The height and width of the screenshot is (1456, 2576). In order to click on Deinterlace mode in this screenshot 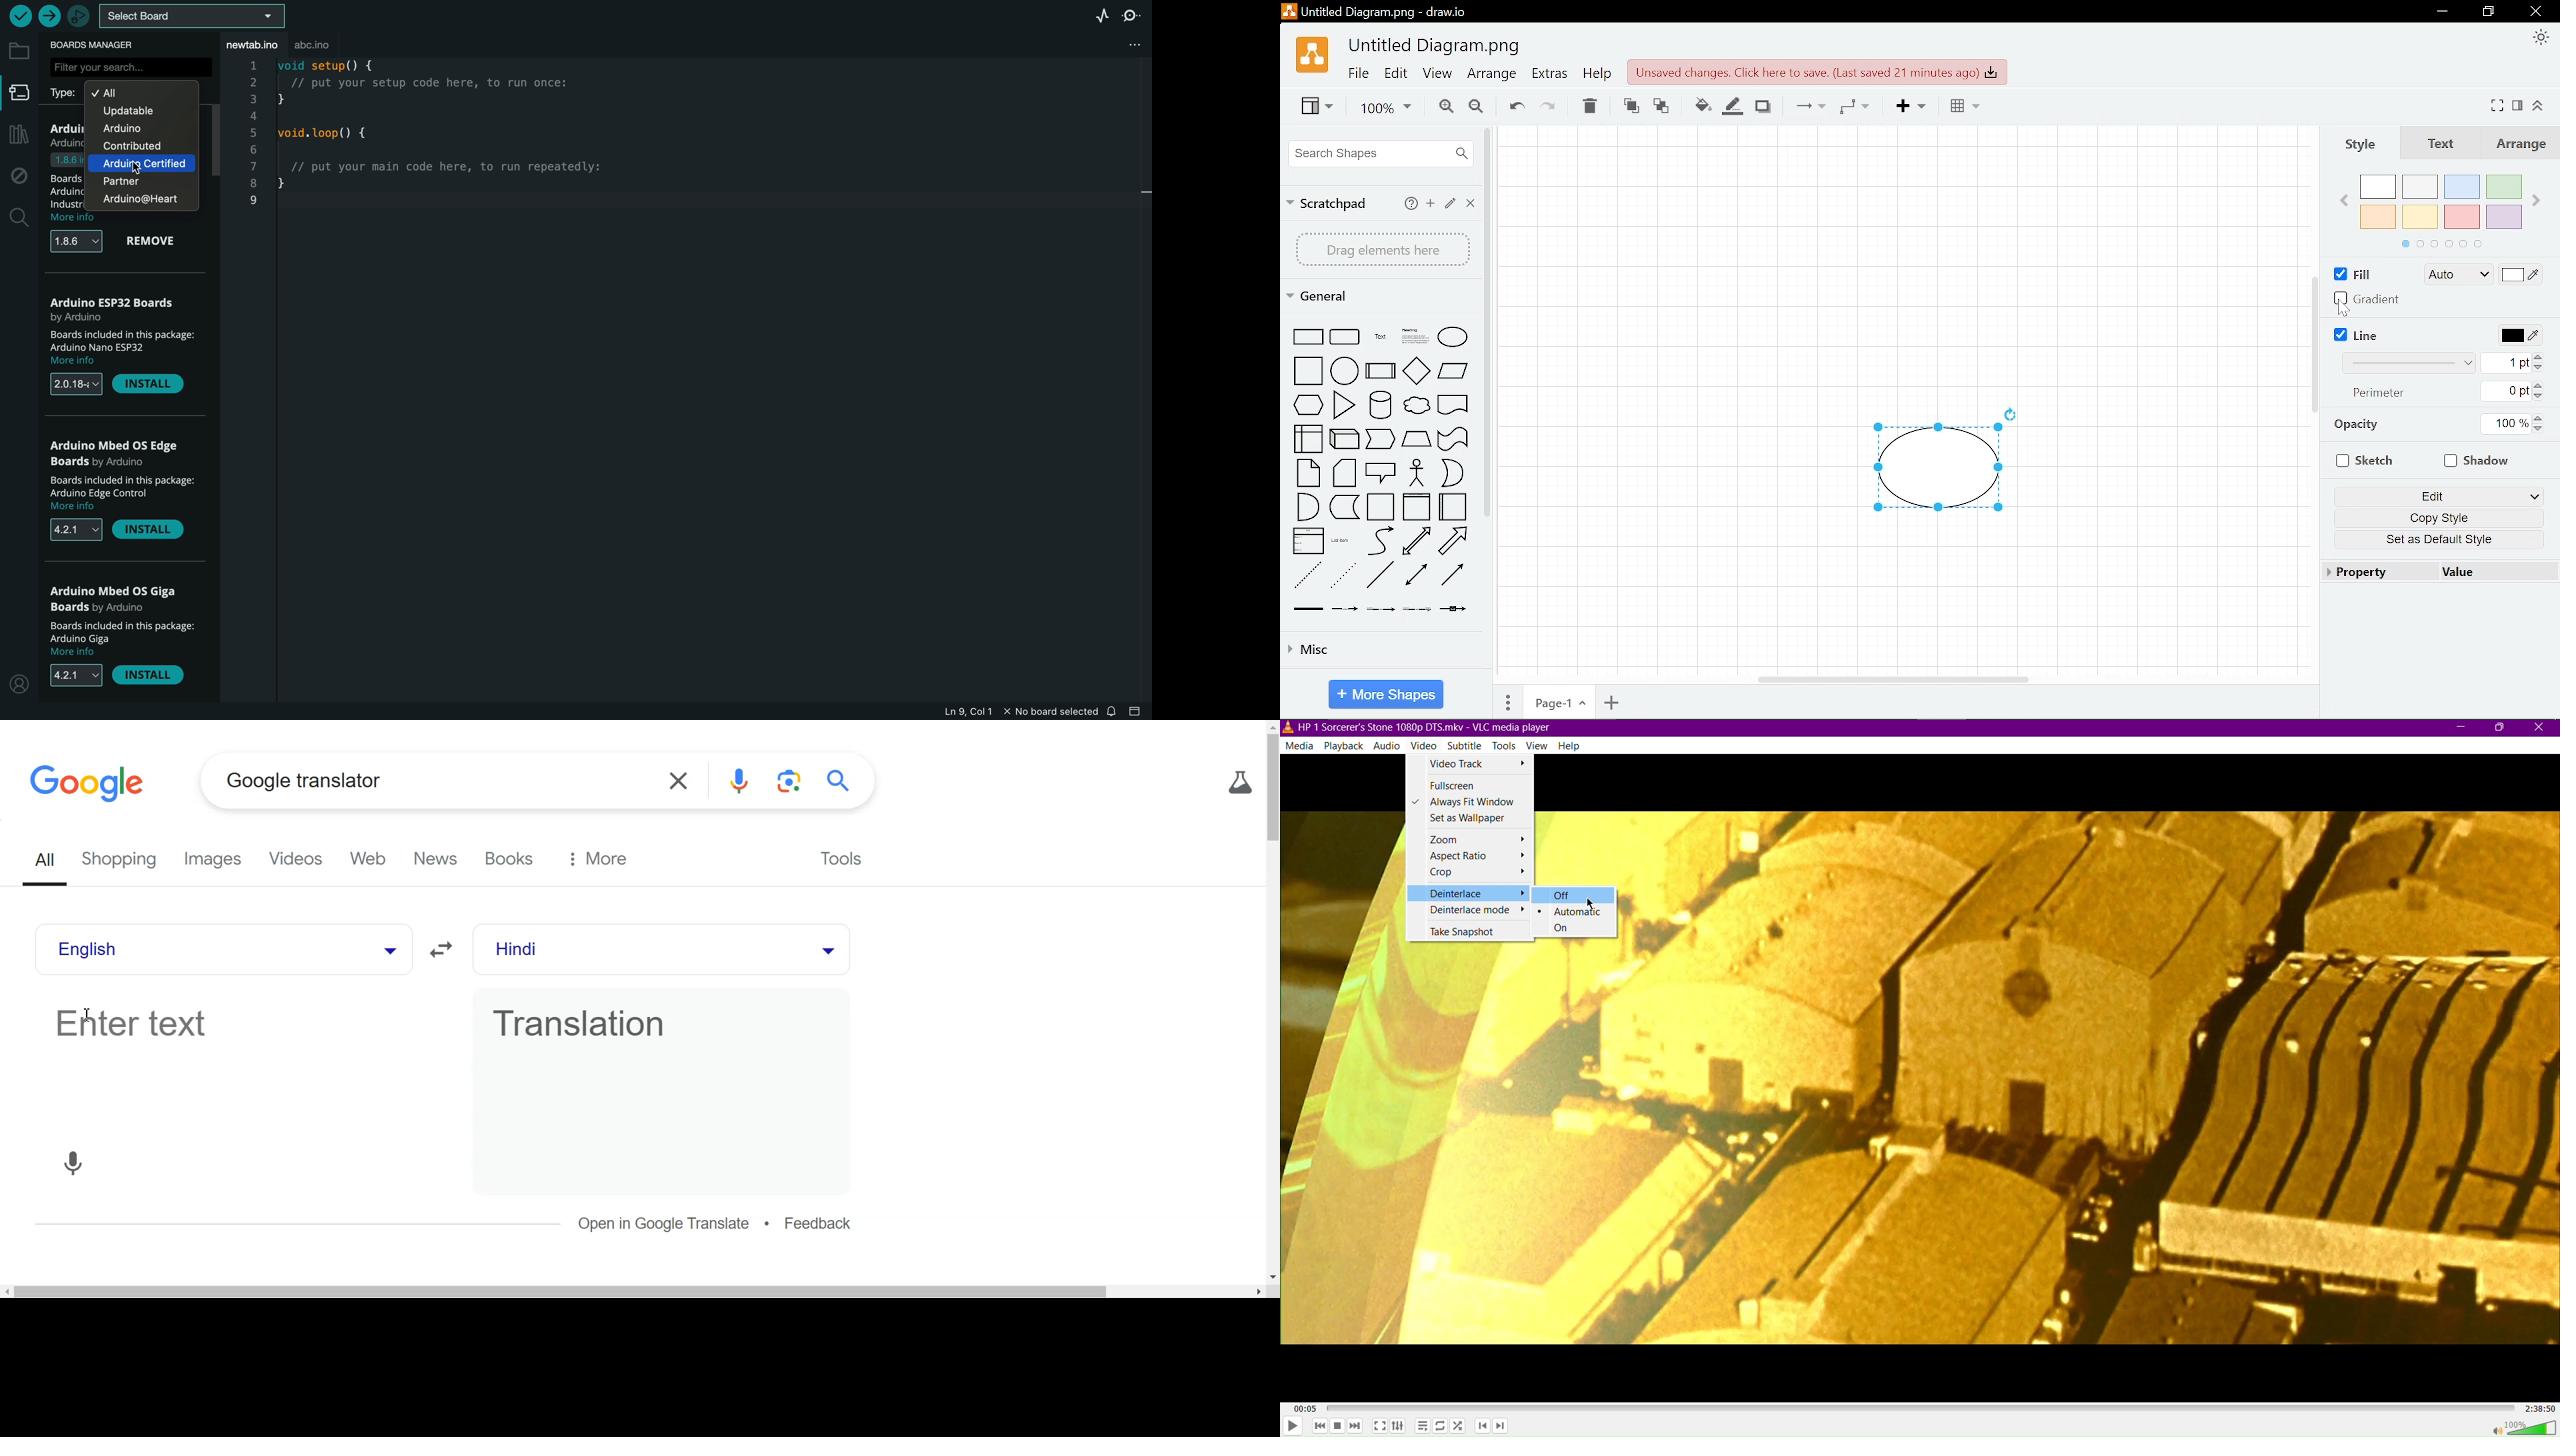, I will do `click(1469, 913)`.